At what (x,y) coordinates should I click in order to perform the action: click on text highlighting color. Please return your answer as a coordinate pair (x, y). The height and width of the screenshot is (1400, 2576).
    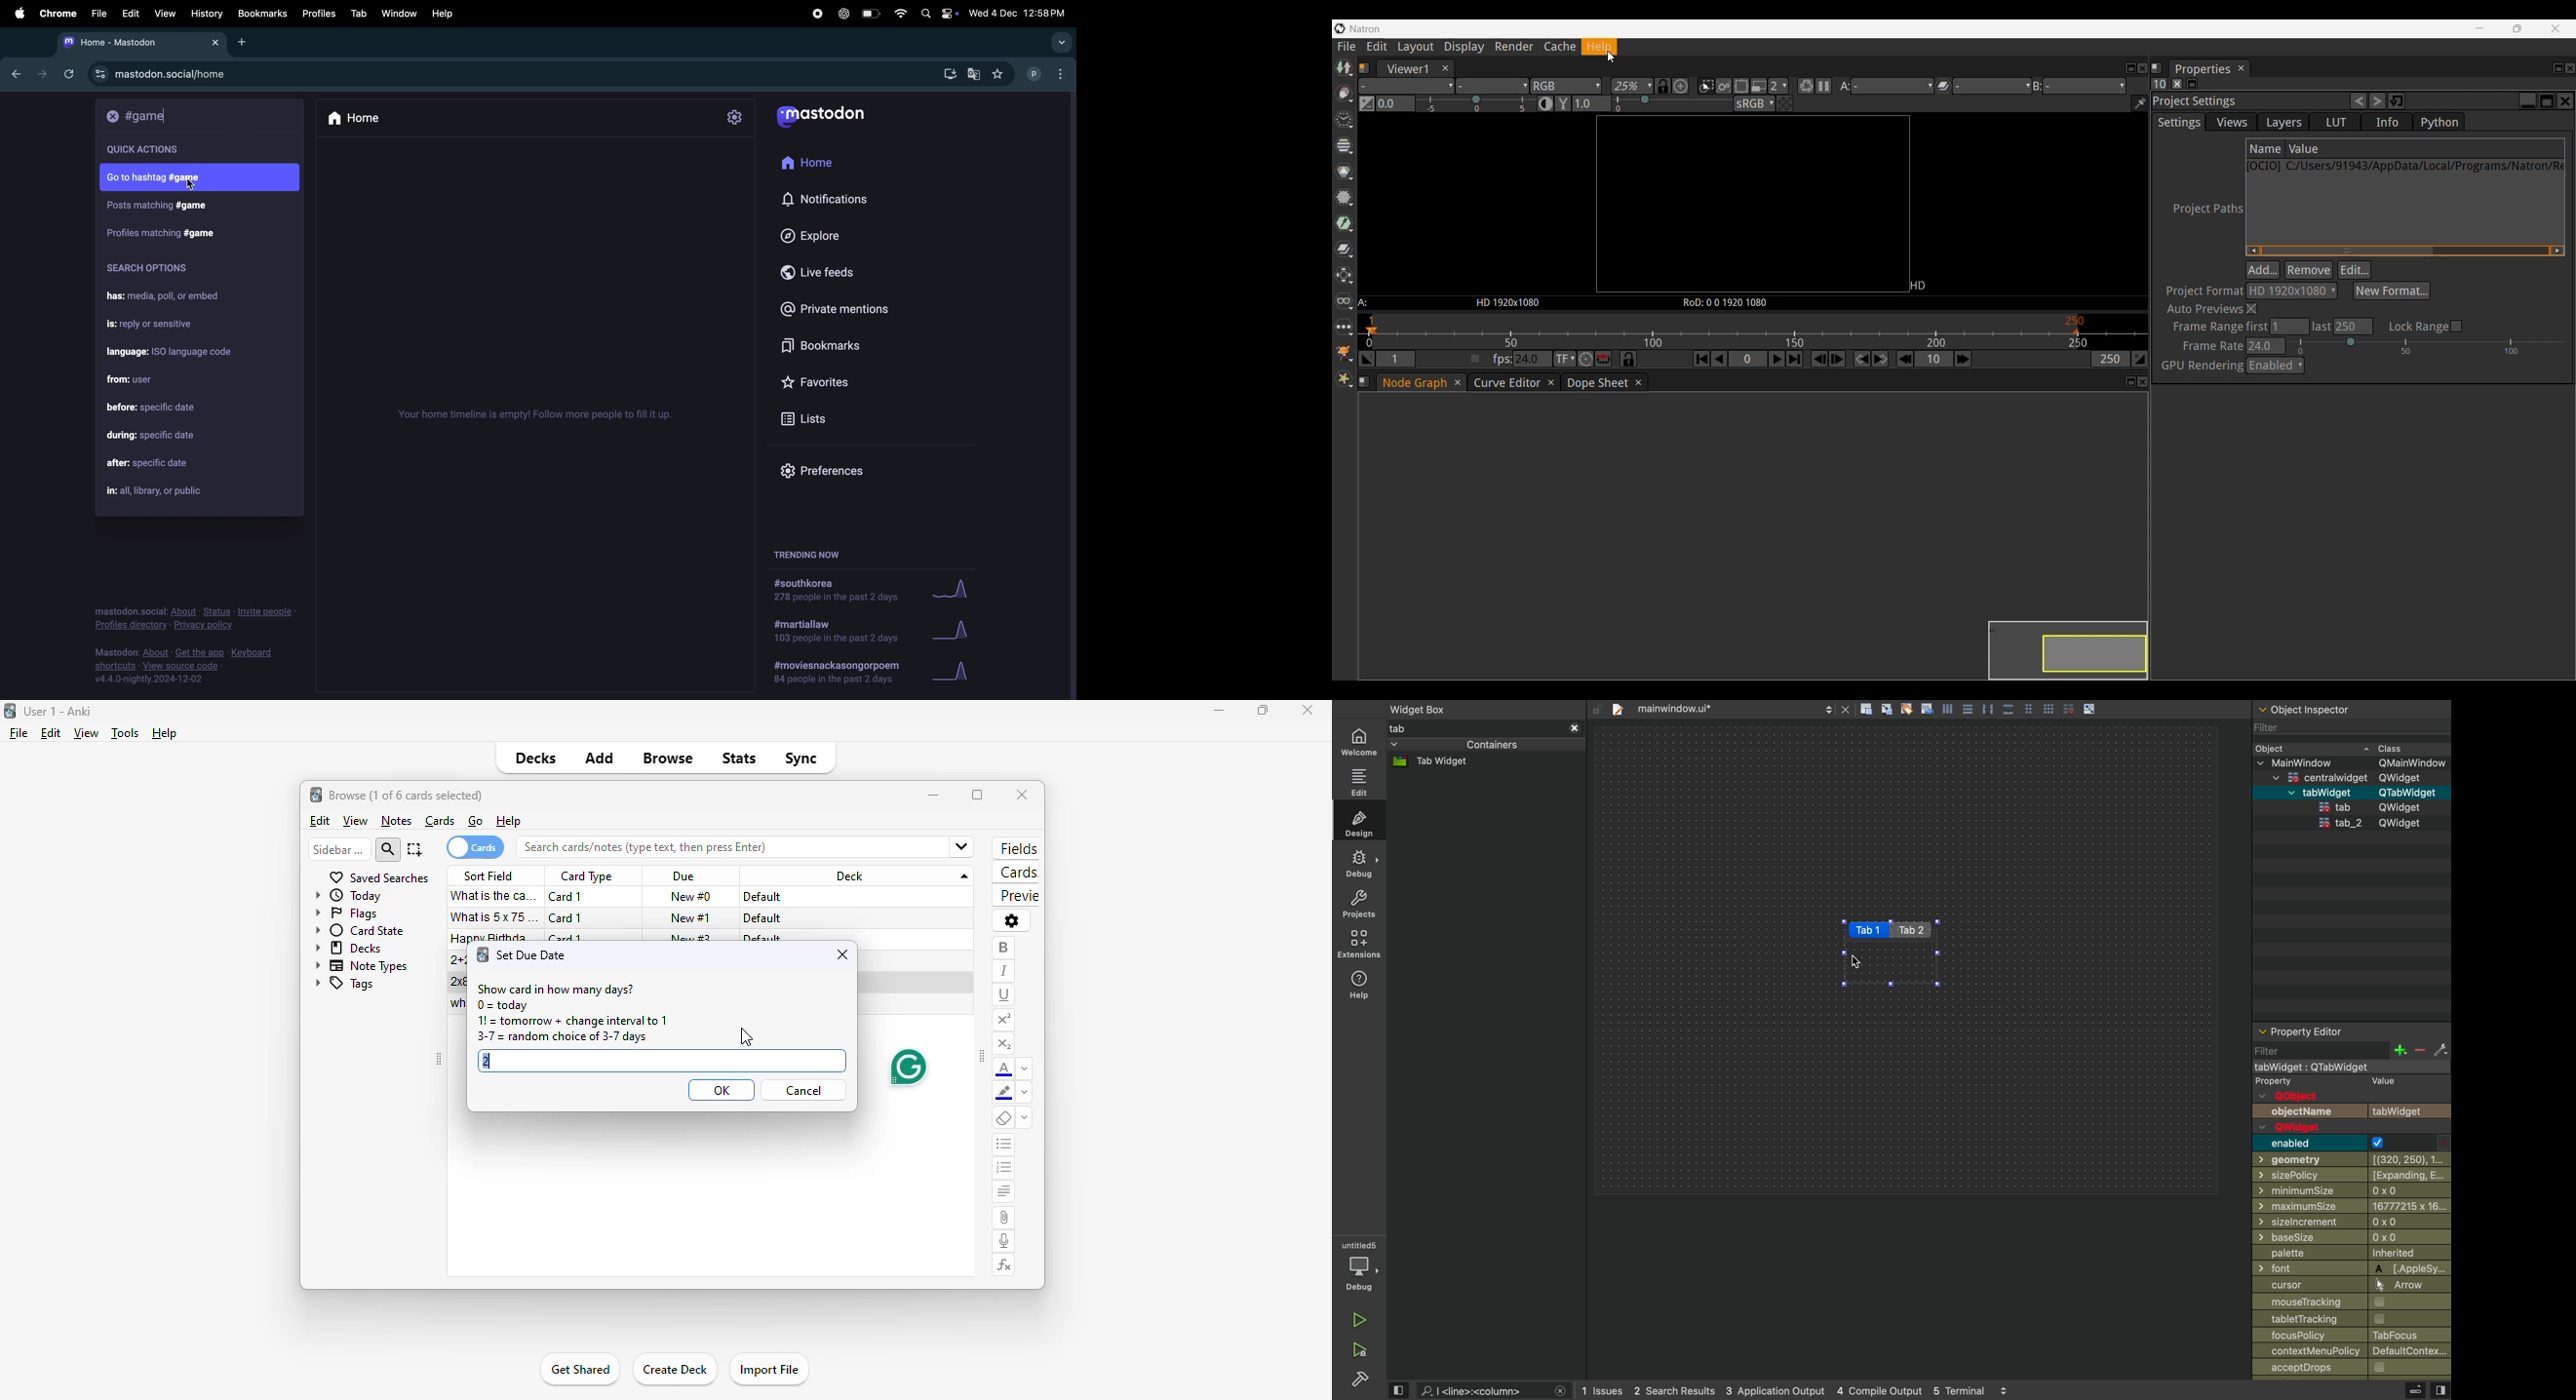
    Looking at the image, I should click on (1004, 1094).